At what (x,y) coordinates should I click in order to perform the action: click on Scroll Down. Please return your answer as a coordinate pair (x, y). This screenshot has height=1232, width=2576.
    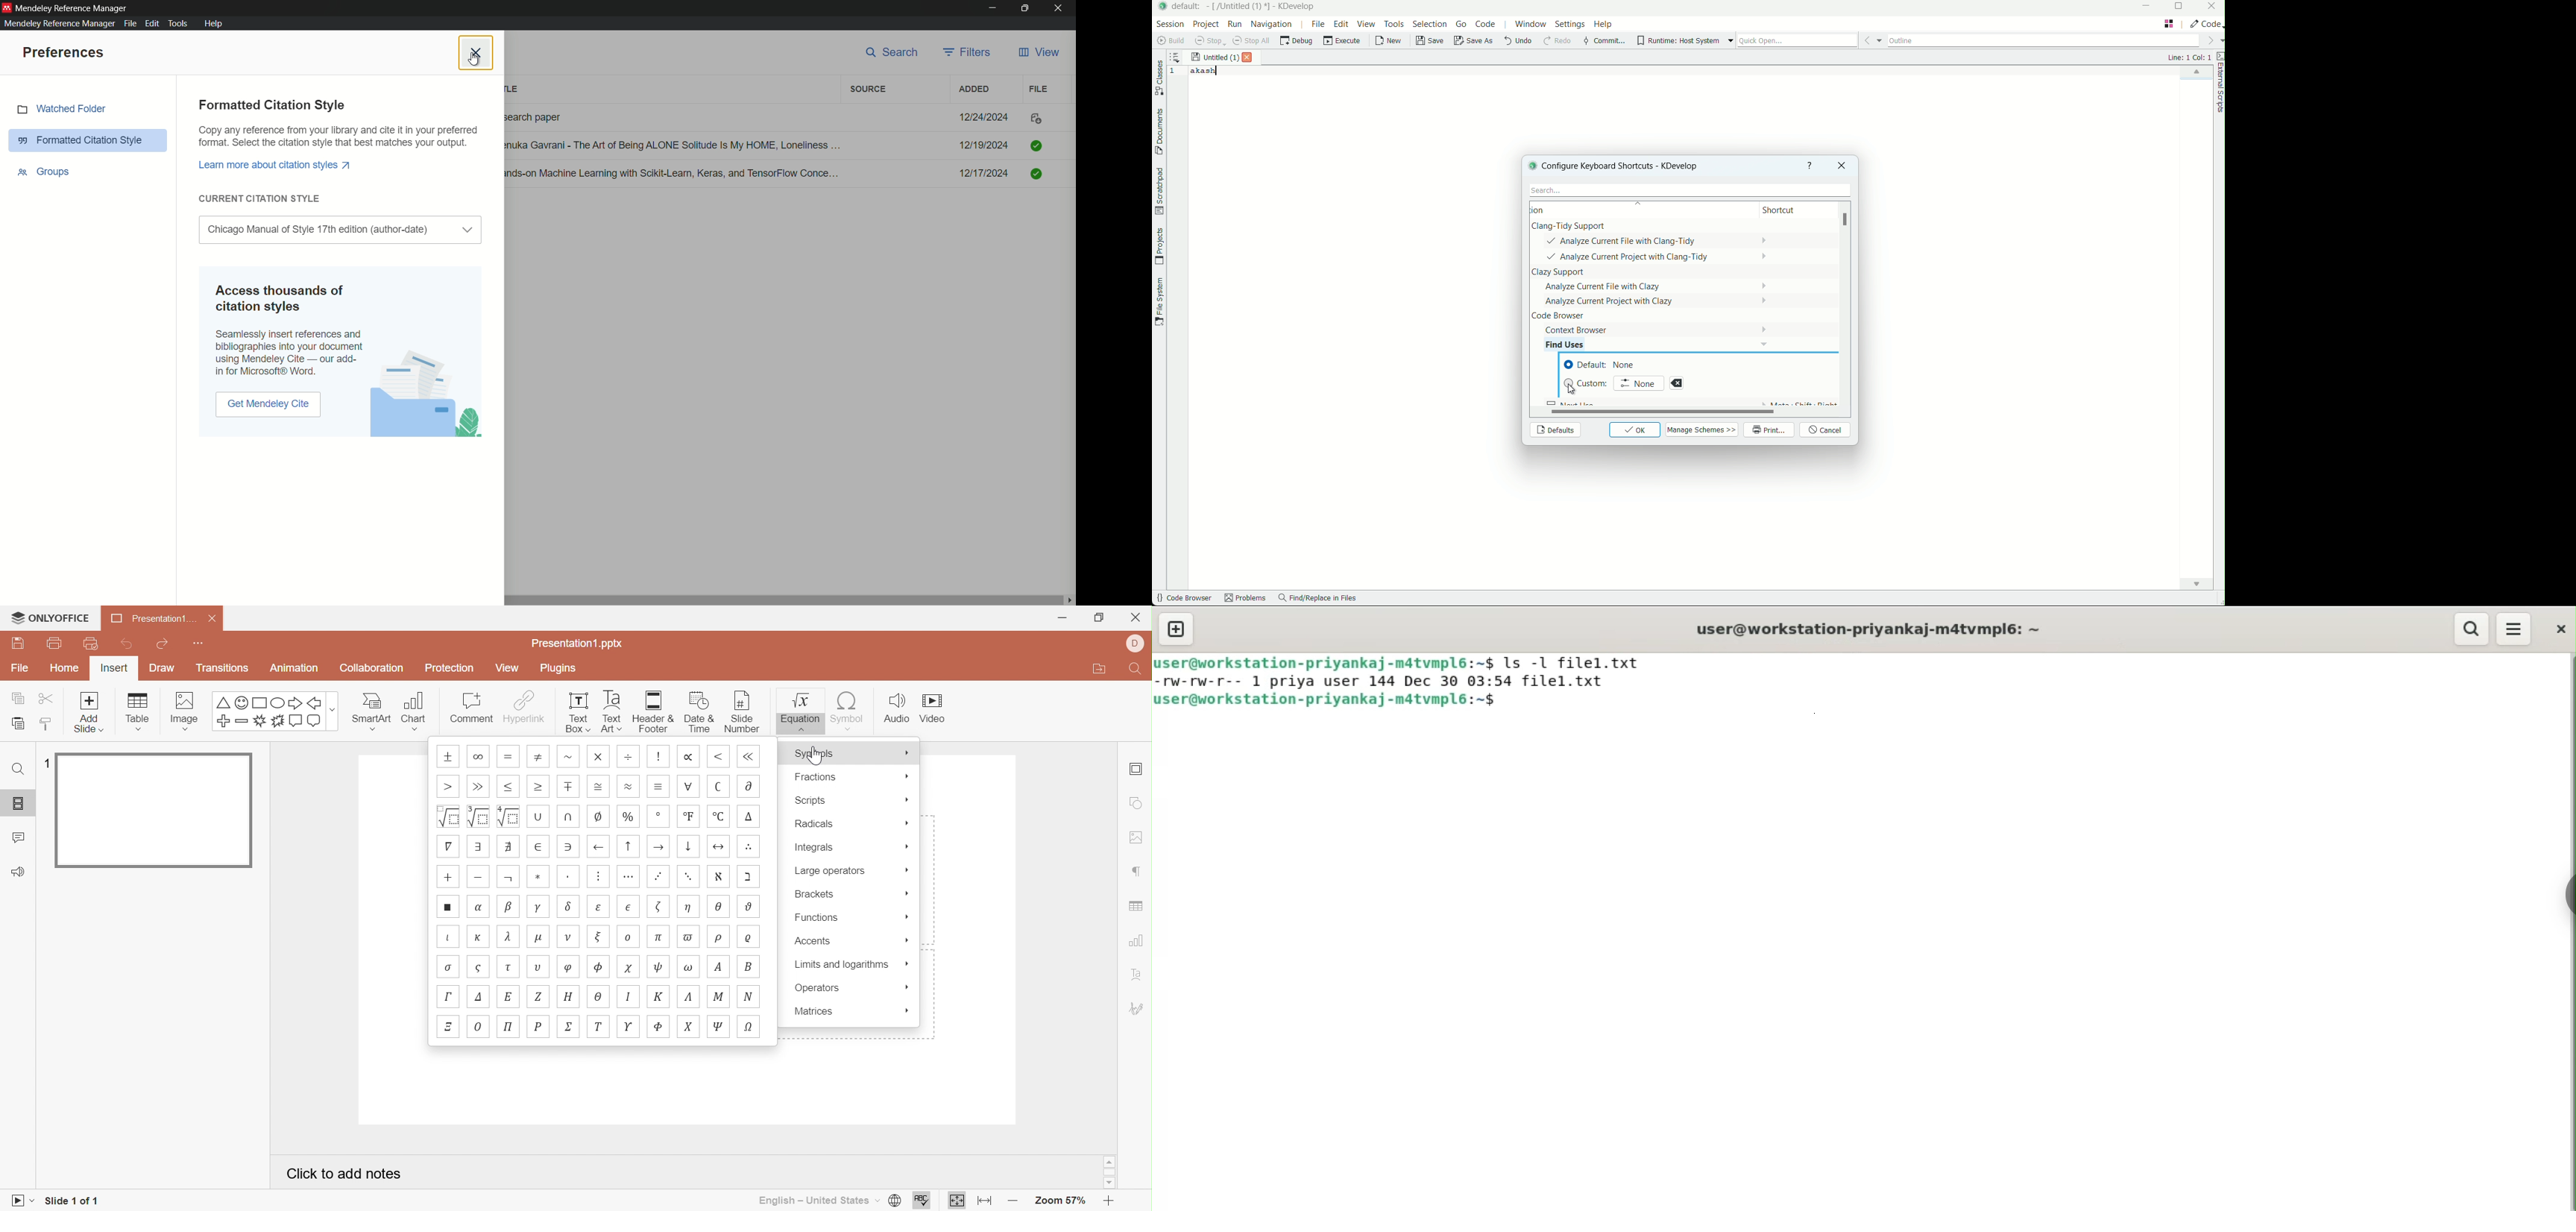
    Looking at the image, I should click on (1109, 1183).